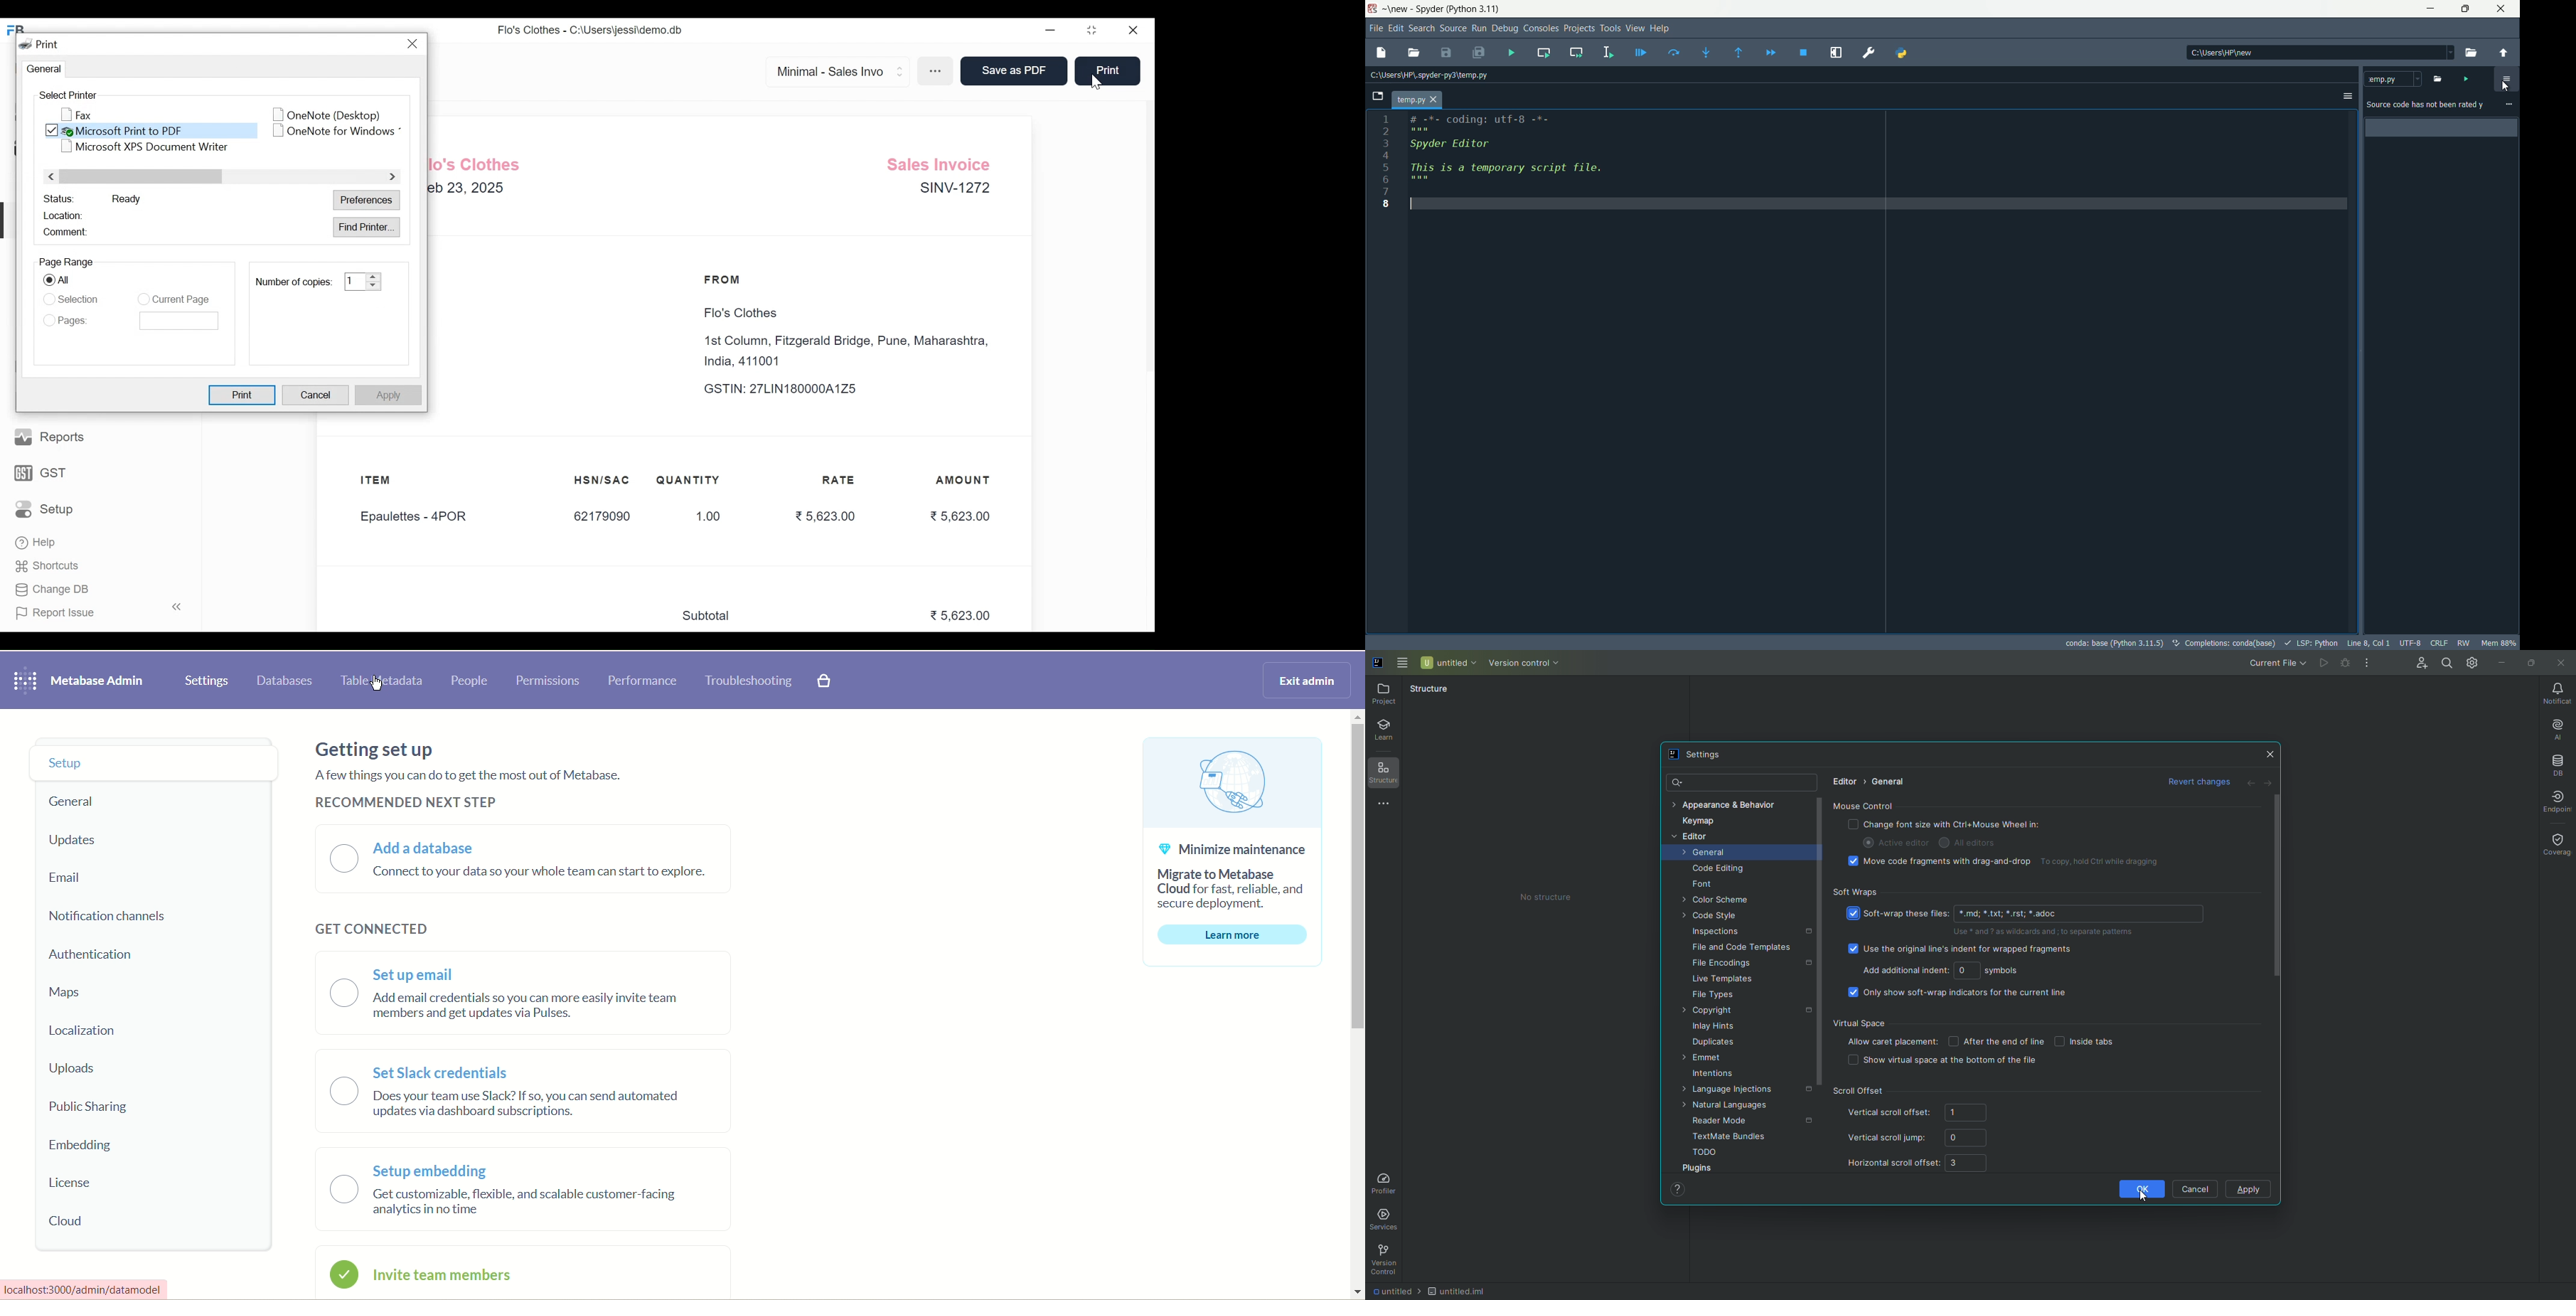  I want to click on Print, so click(40, 44).